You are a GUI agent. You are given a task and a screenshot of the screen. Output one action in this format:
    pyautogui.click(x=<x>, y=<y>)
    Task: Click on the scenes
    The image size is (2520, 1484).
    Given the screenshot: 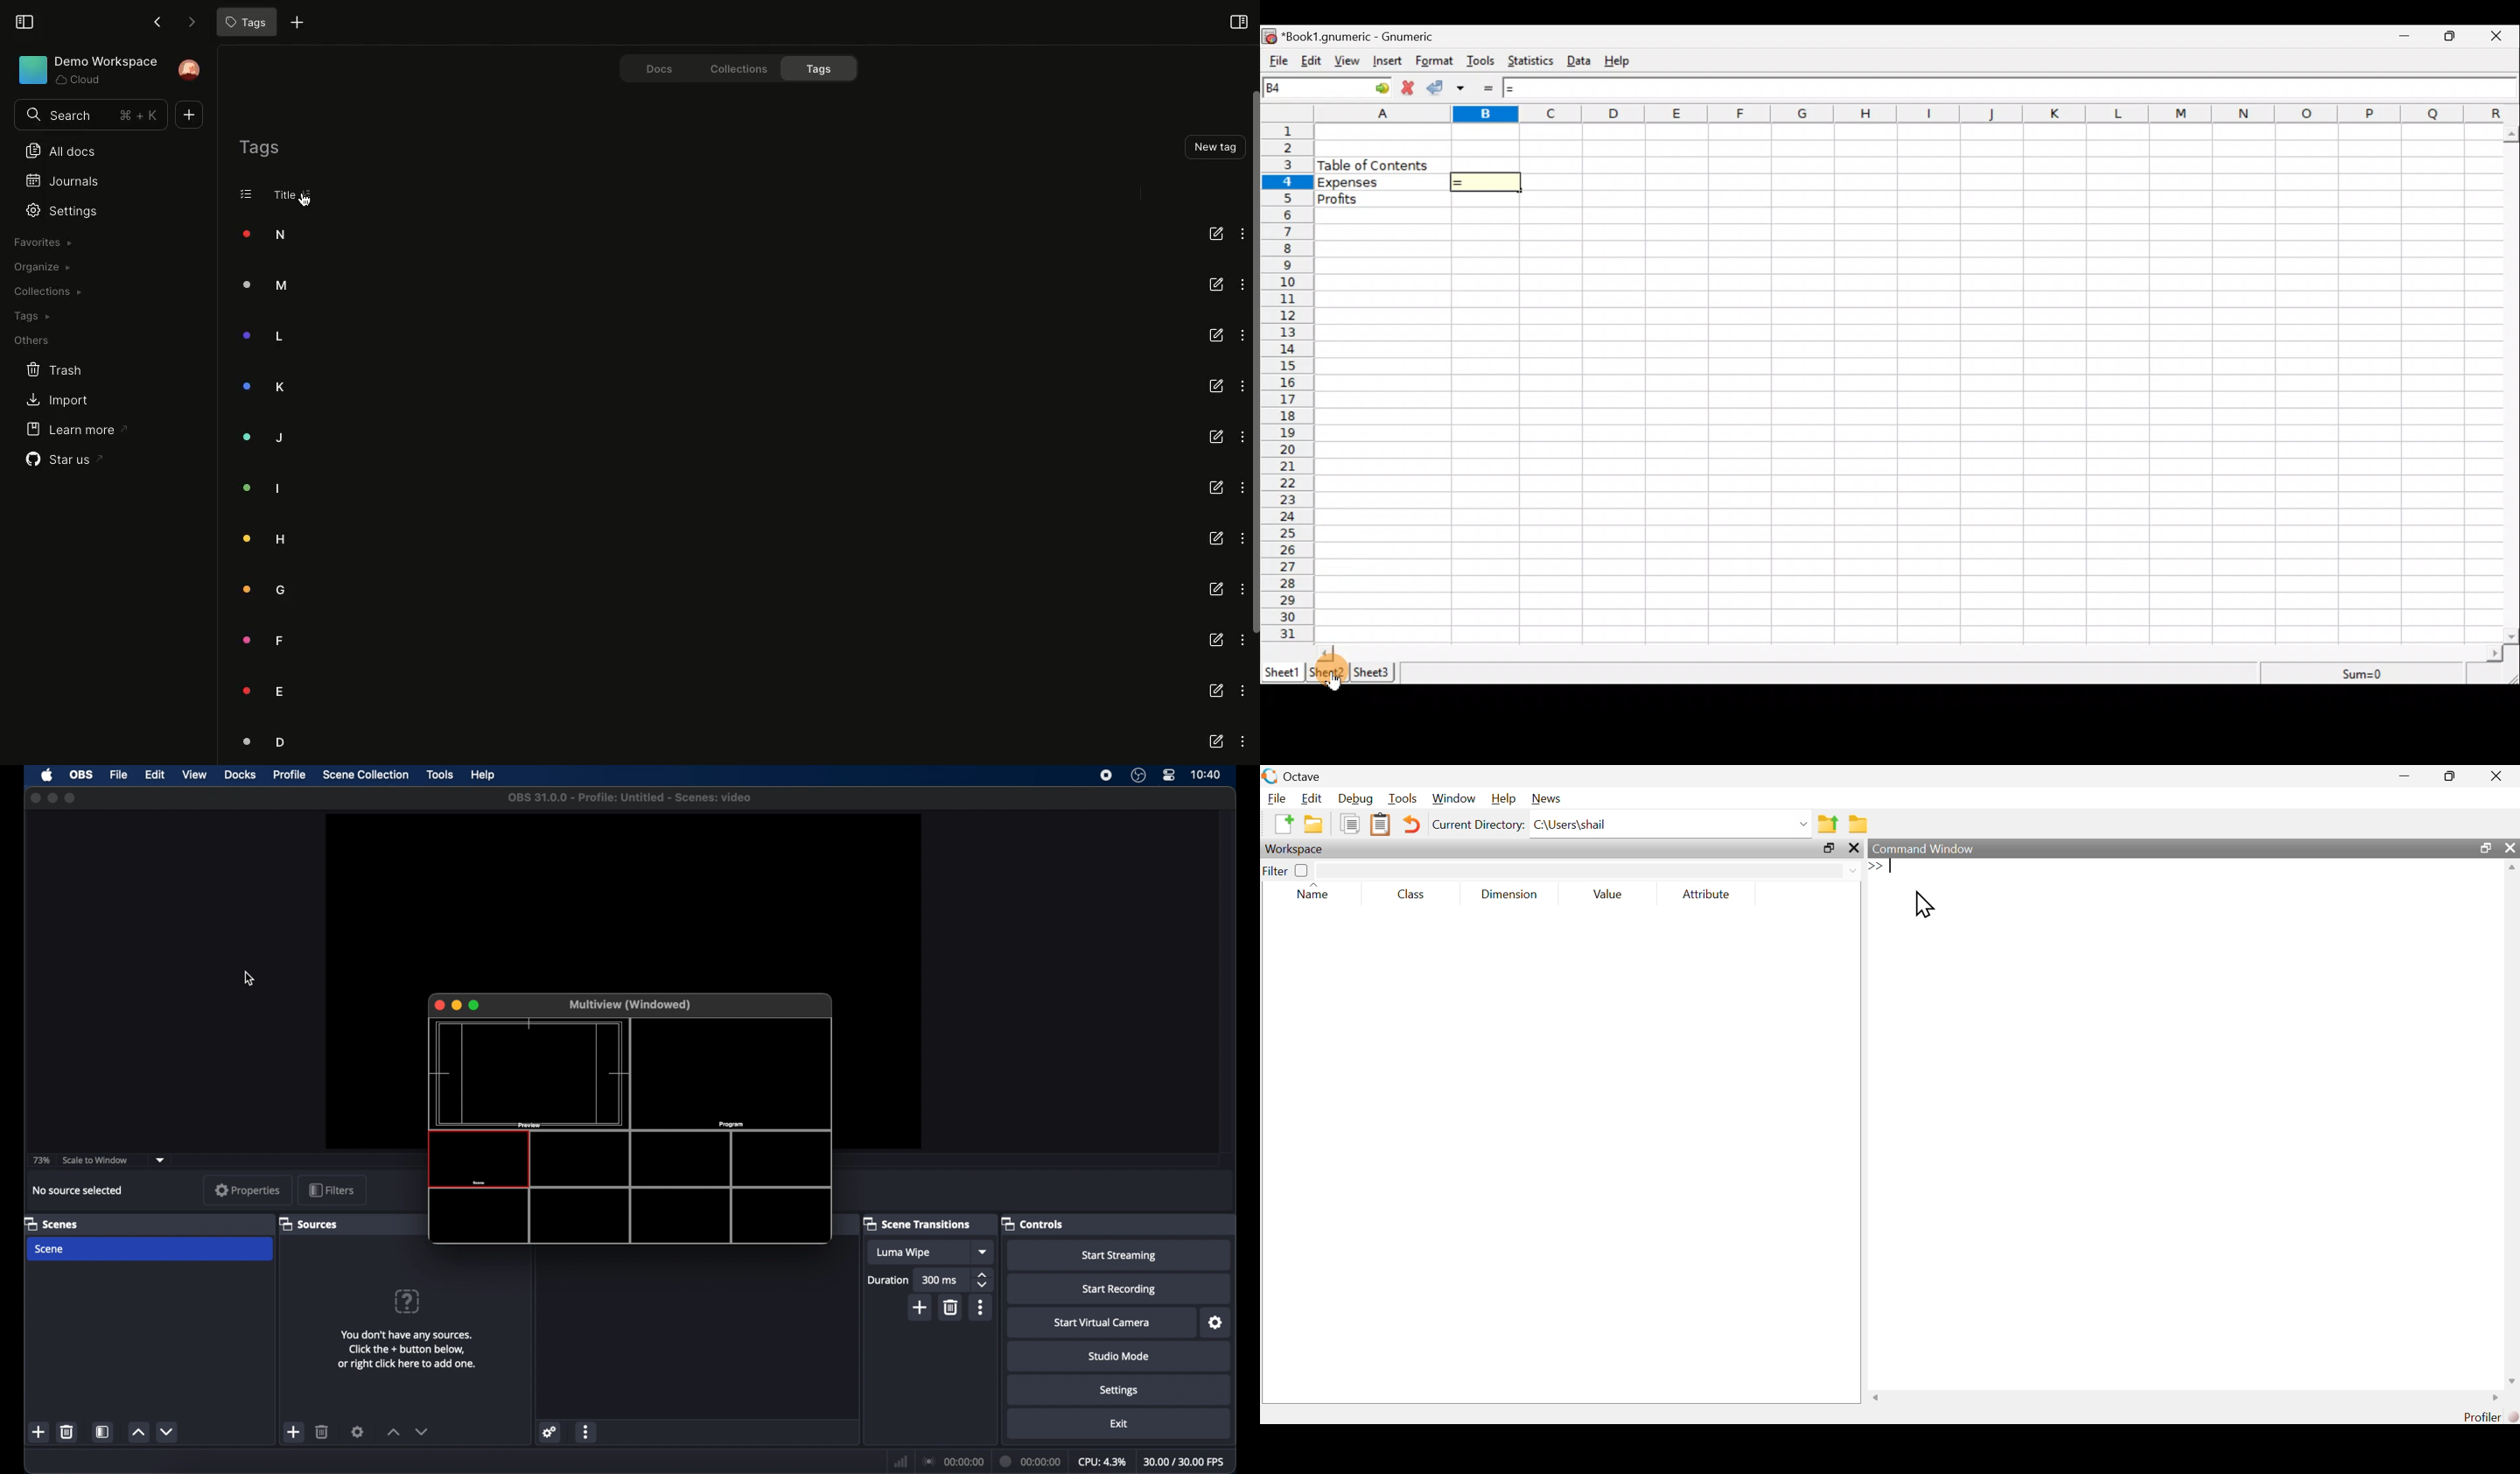 What is the action you would take?
    pyautogui.click(x=51, y=1223)
    